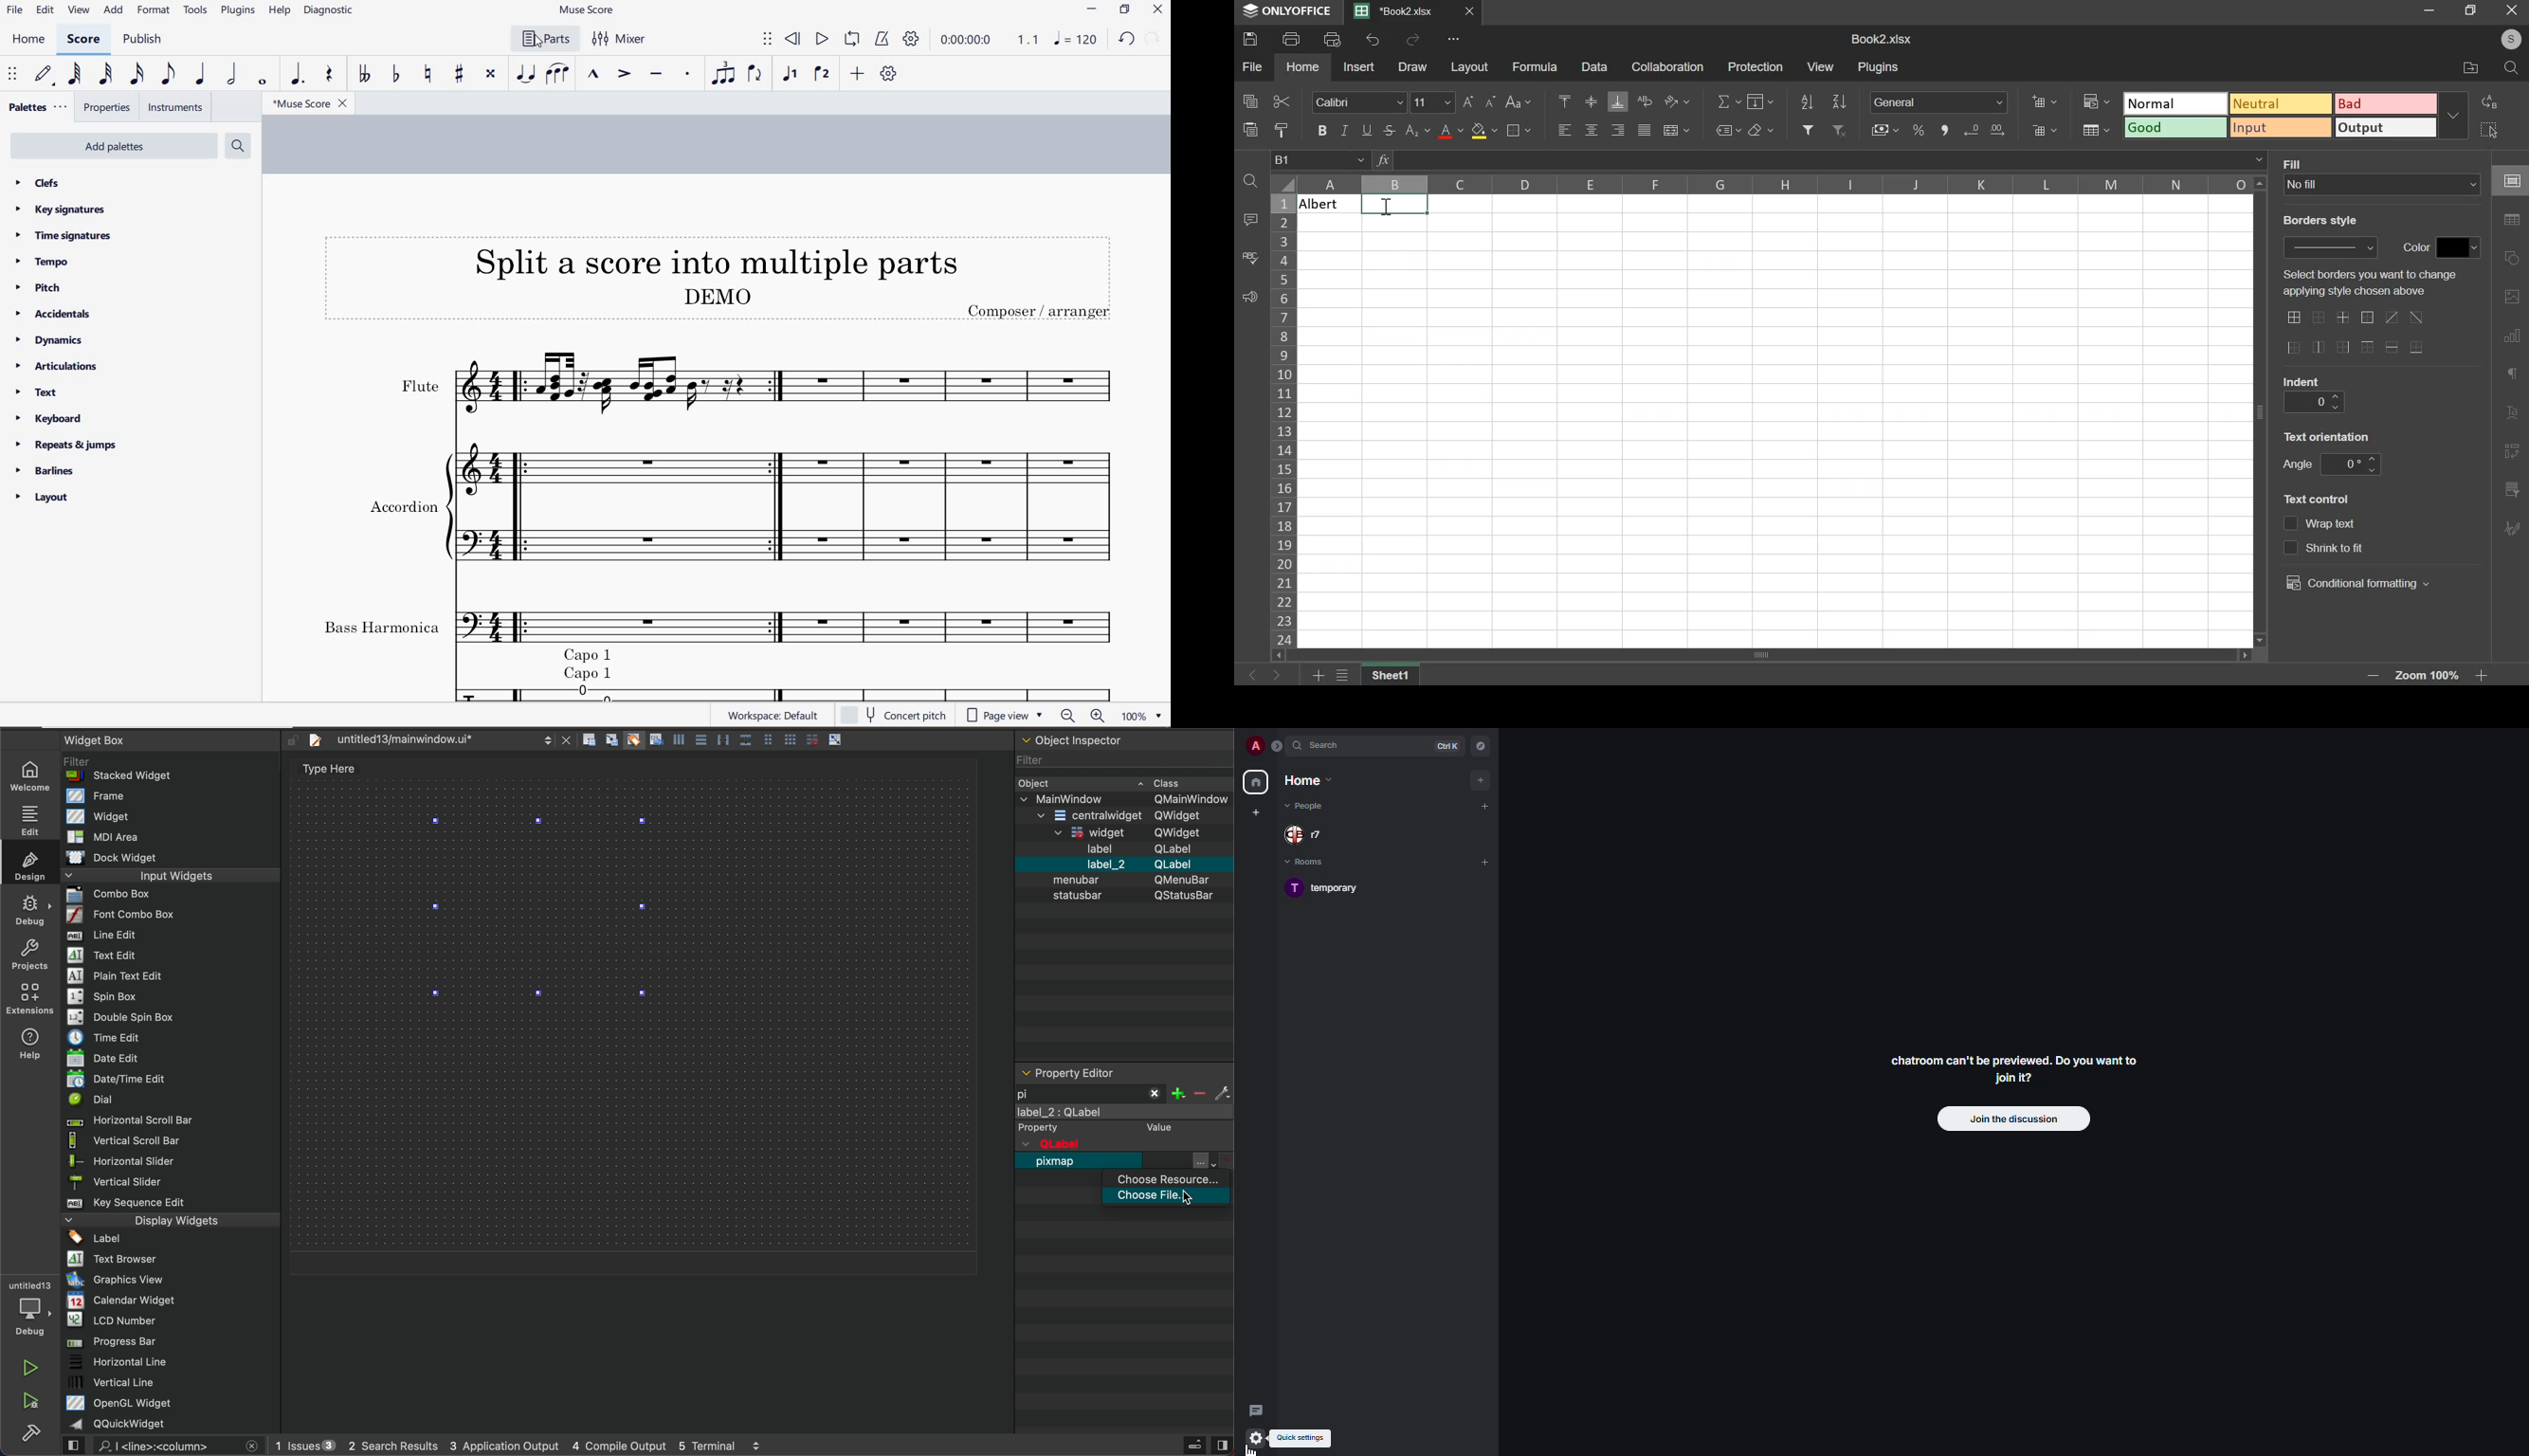  What do you see at coordinates (2336, 675) in the screenshot?
I see `zoom` at bounding box center [2336, 675].